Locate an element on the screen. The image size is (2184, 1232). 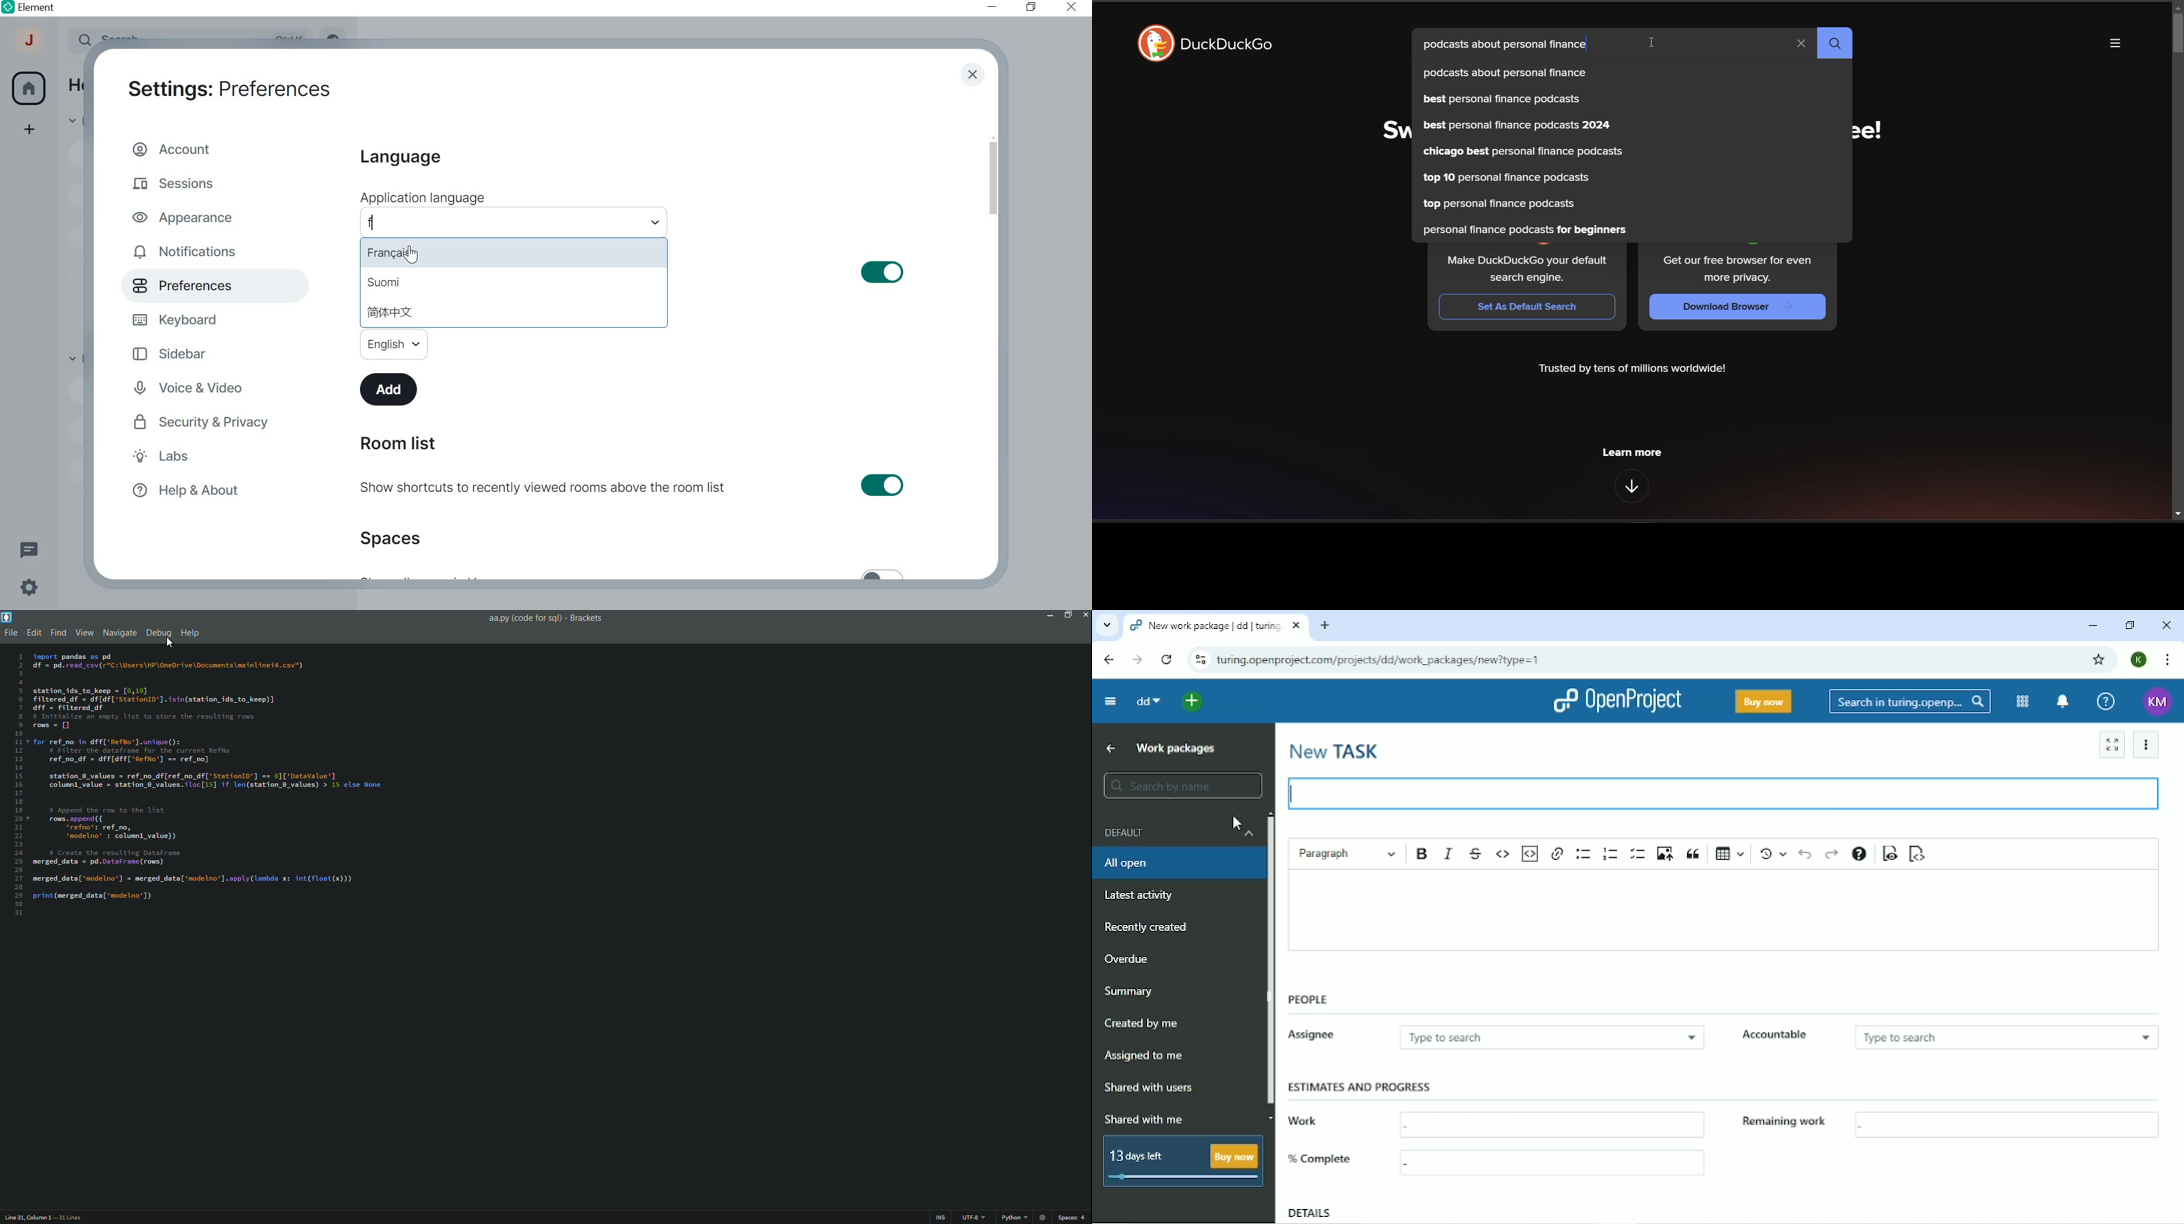
learn more is located at coordinates (1629, 452).